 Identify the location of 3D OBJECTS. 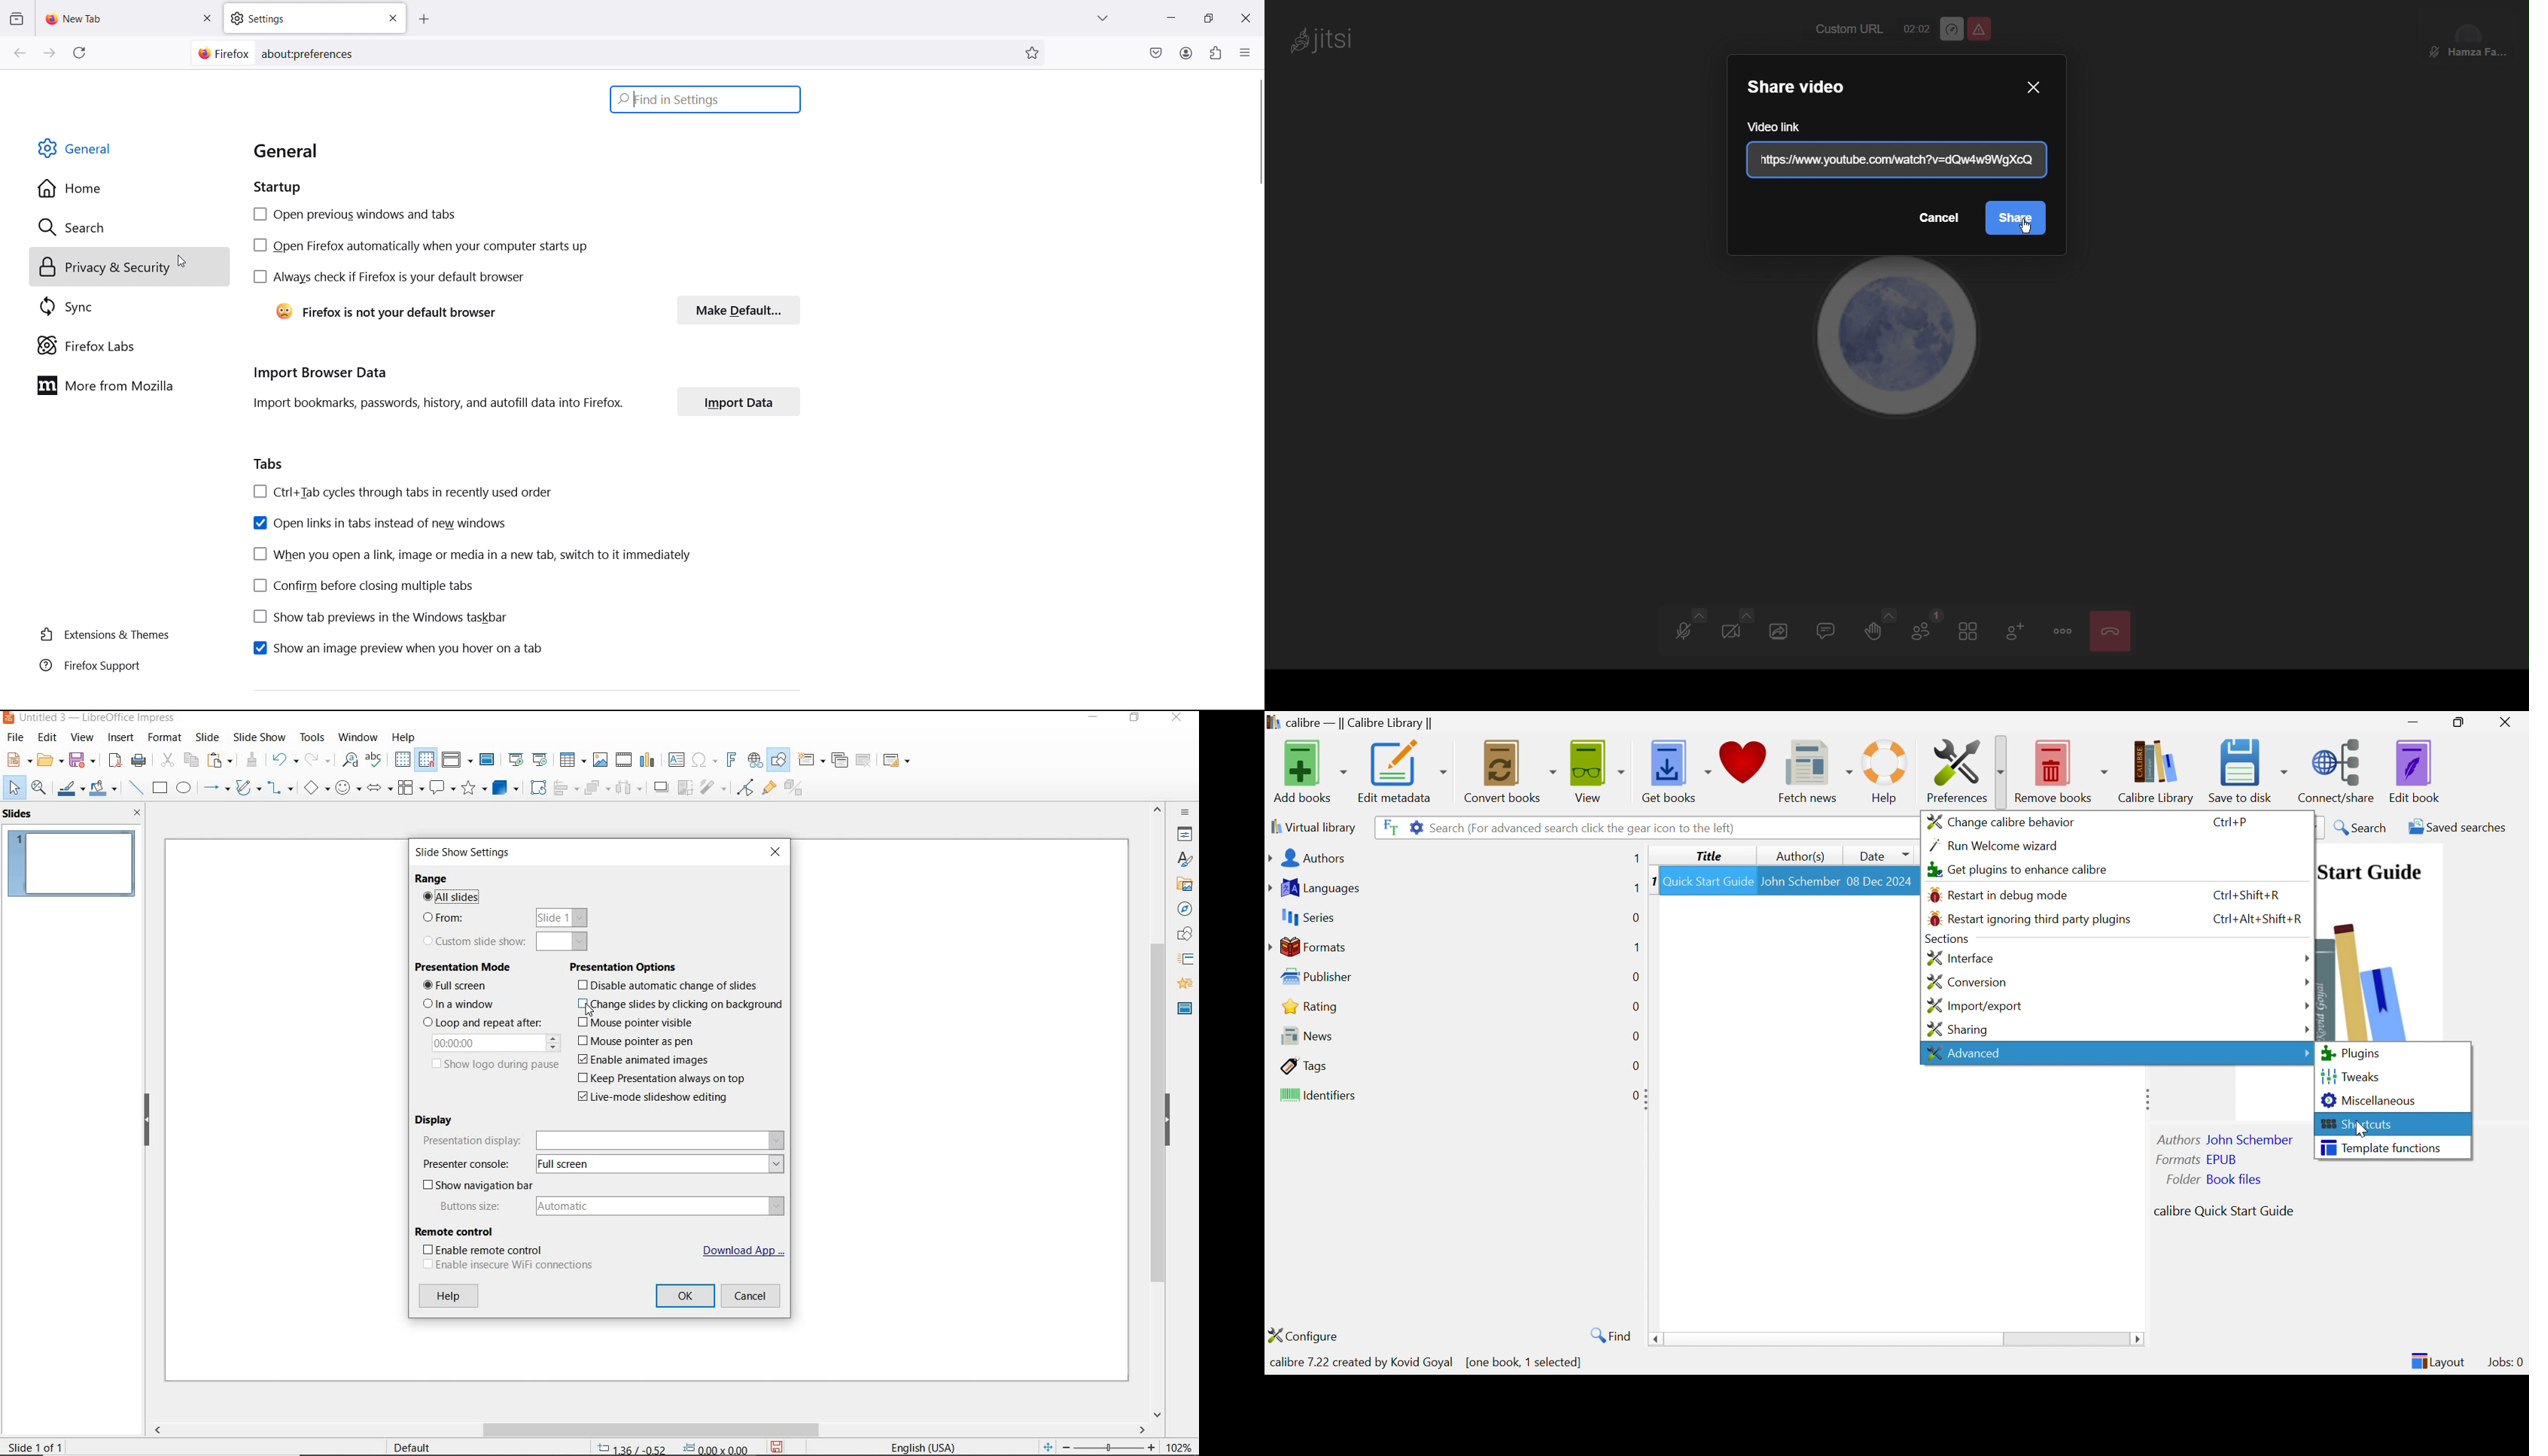
(505, 790).